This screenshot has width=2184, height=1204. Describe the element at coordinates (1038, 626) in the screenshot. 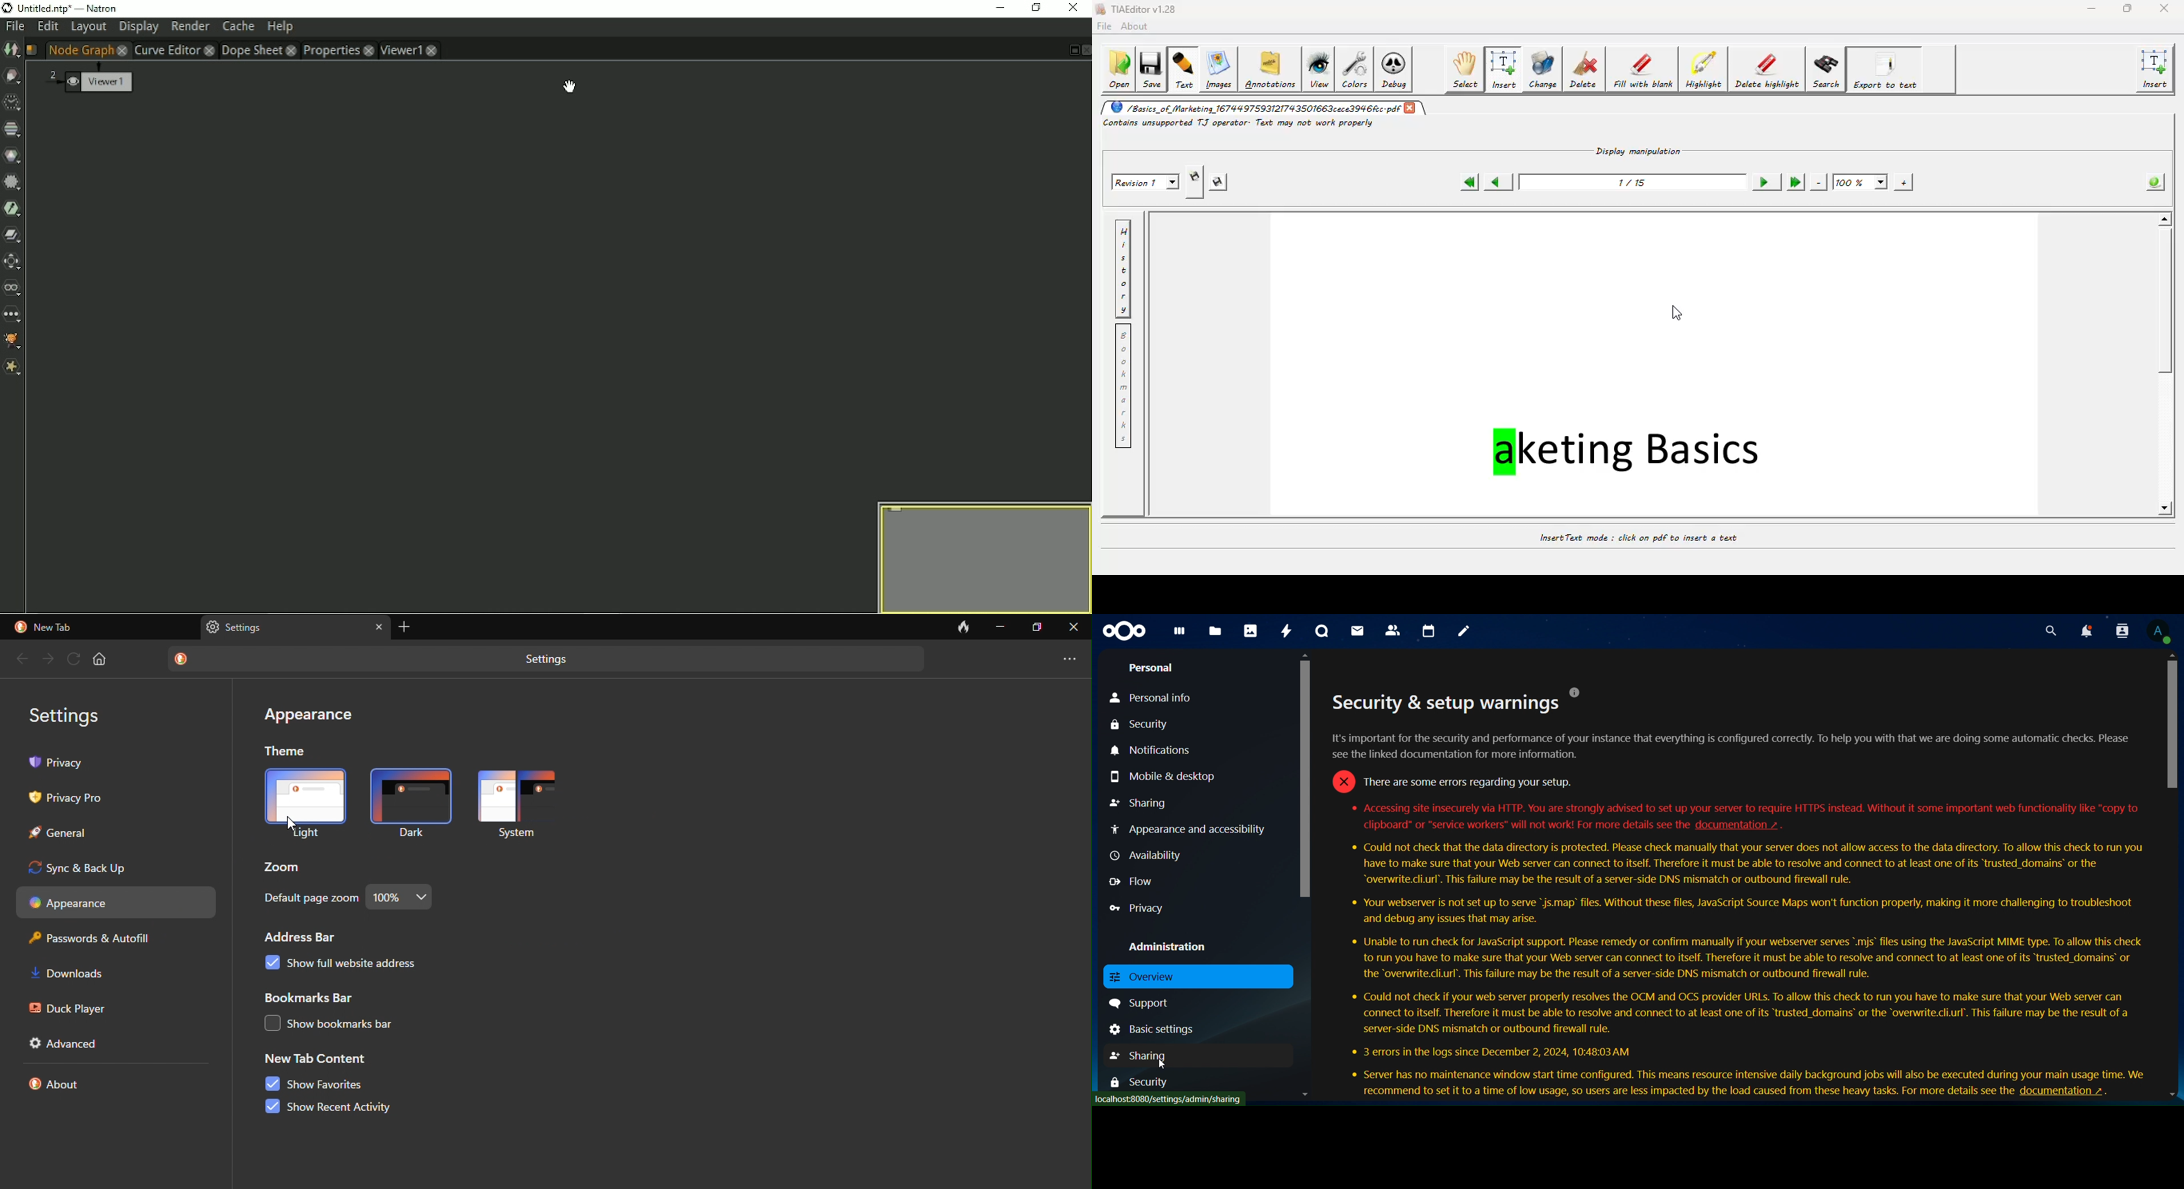

I see `maximize` at that location.